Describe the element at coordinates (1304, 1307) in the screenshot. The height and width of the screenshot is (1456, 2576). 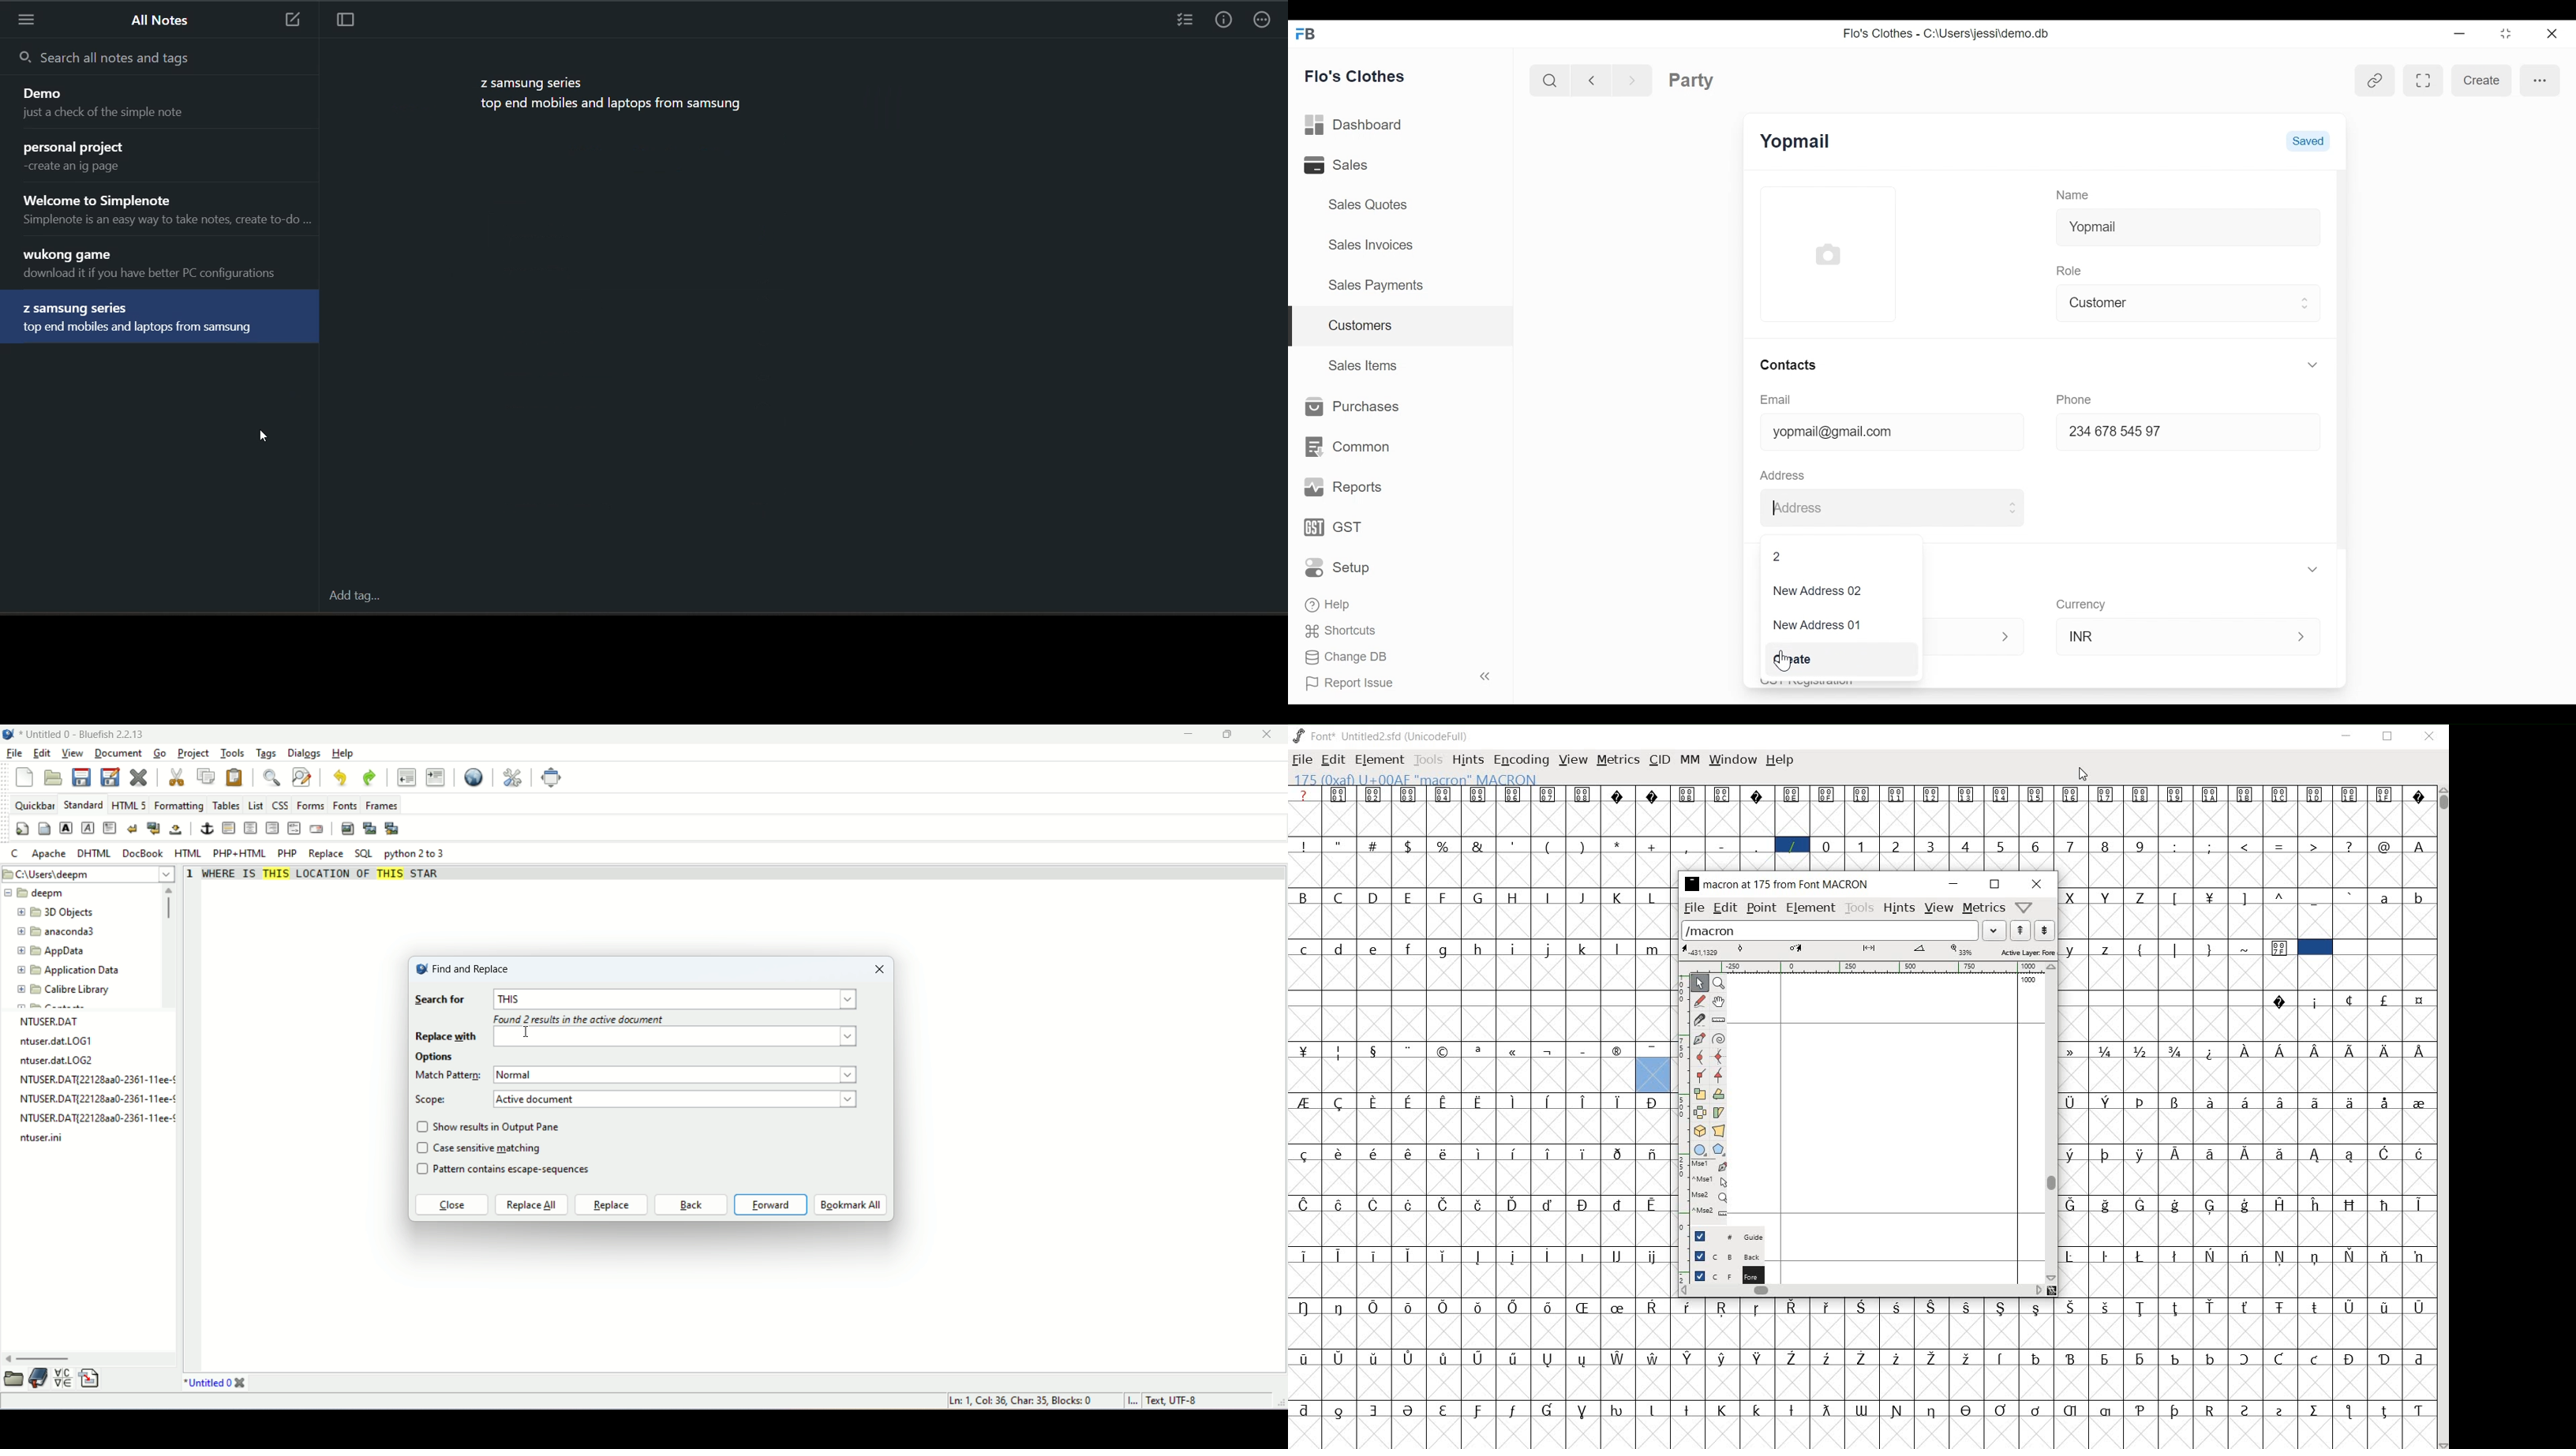
I see `Symbol` at that location.